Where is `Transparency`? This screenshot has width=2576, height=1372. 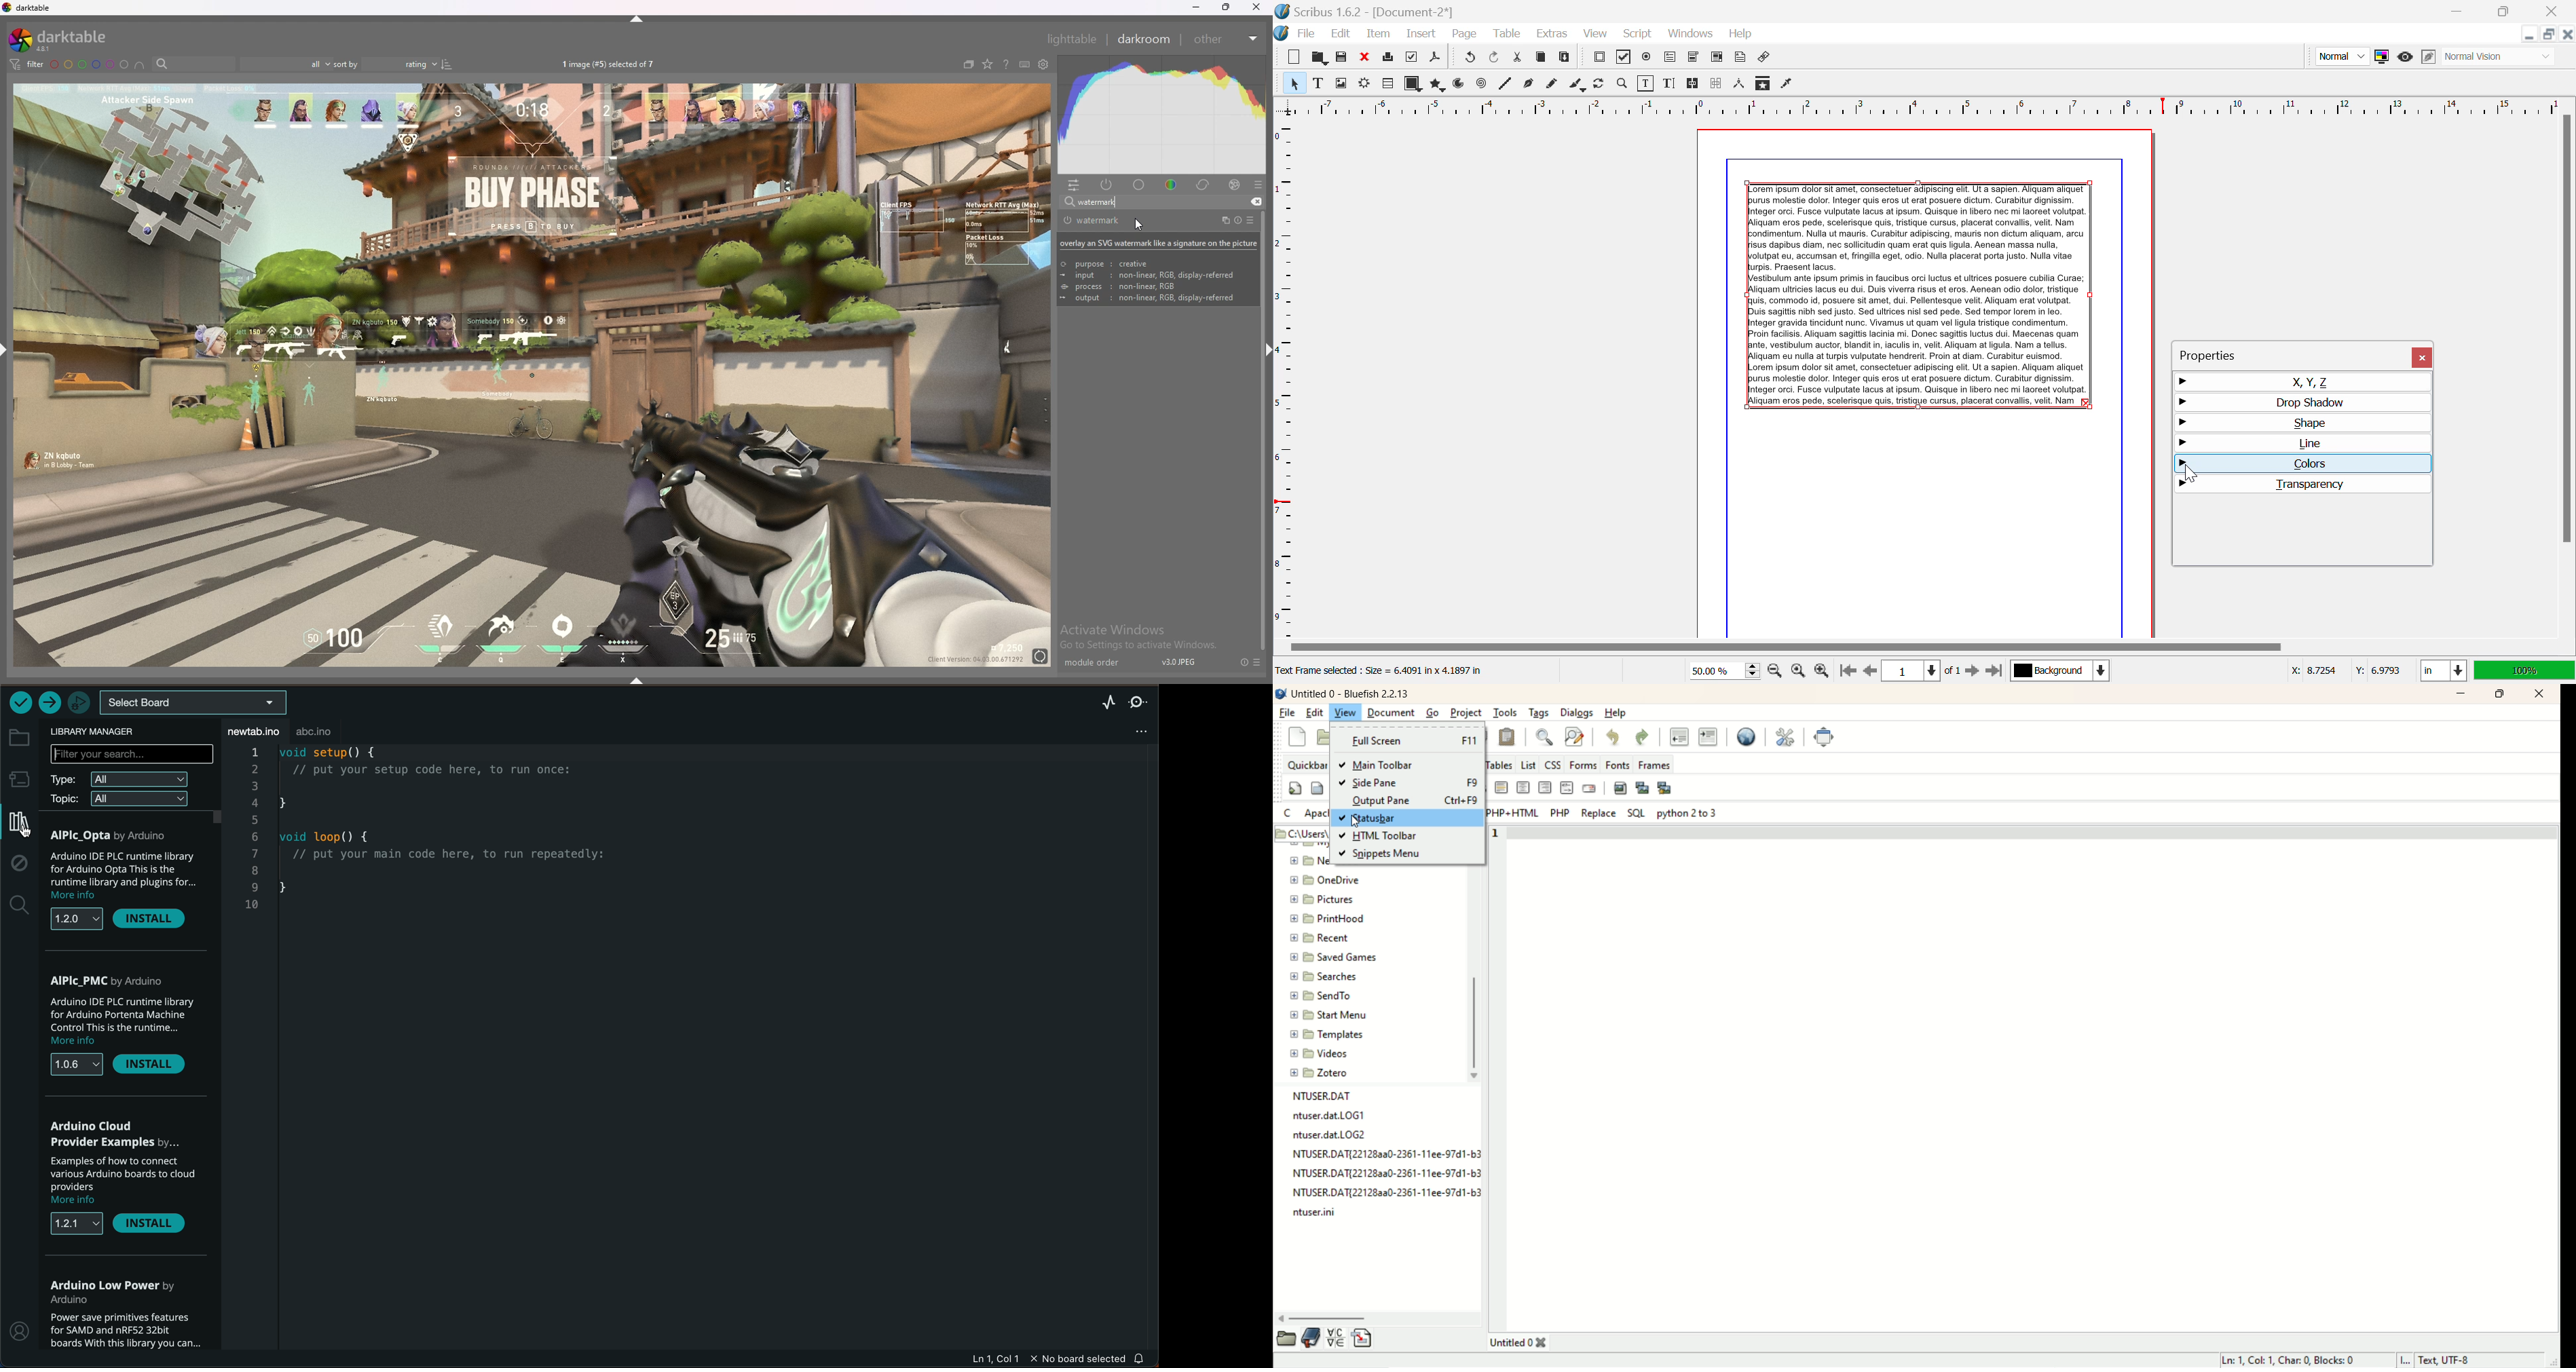
Transparency is located at coordinates (2302, 484).